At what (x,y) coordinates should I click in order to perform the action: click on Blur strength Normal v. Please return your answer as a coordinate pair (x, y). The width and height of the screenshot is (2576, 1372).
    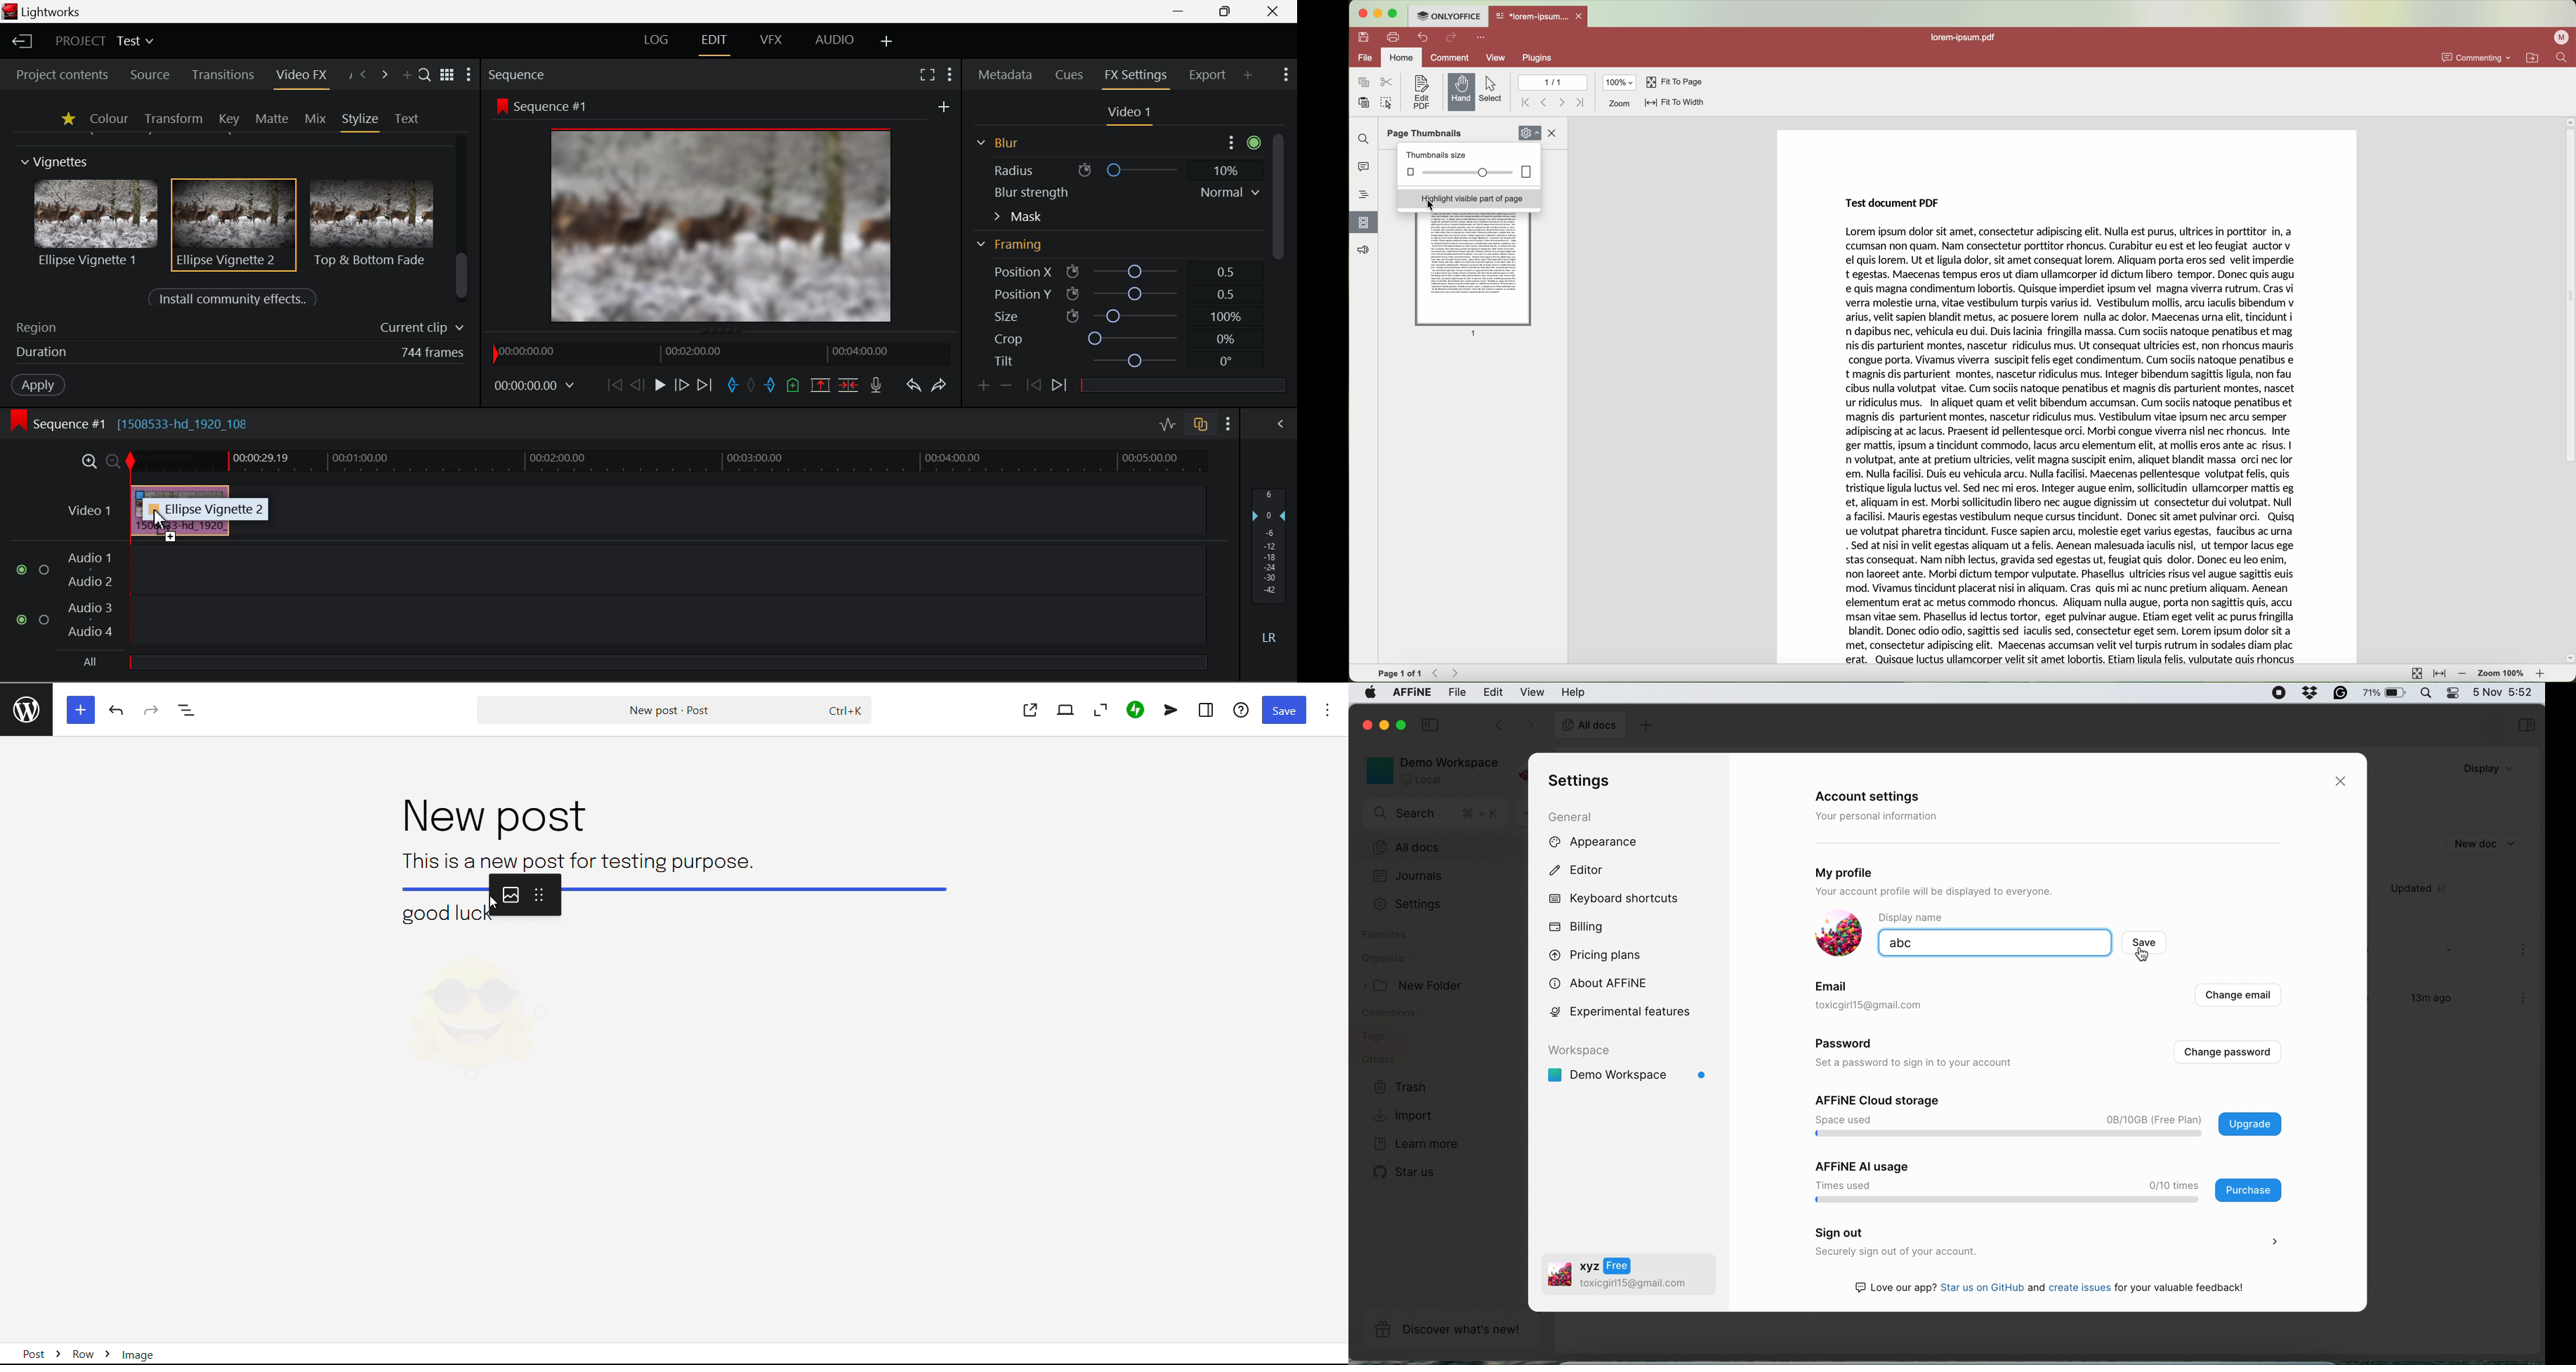
    Looking at the image, I should click on (1125, 192).